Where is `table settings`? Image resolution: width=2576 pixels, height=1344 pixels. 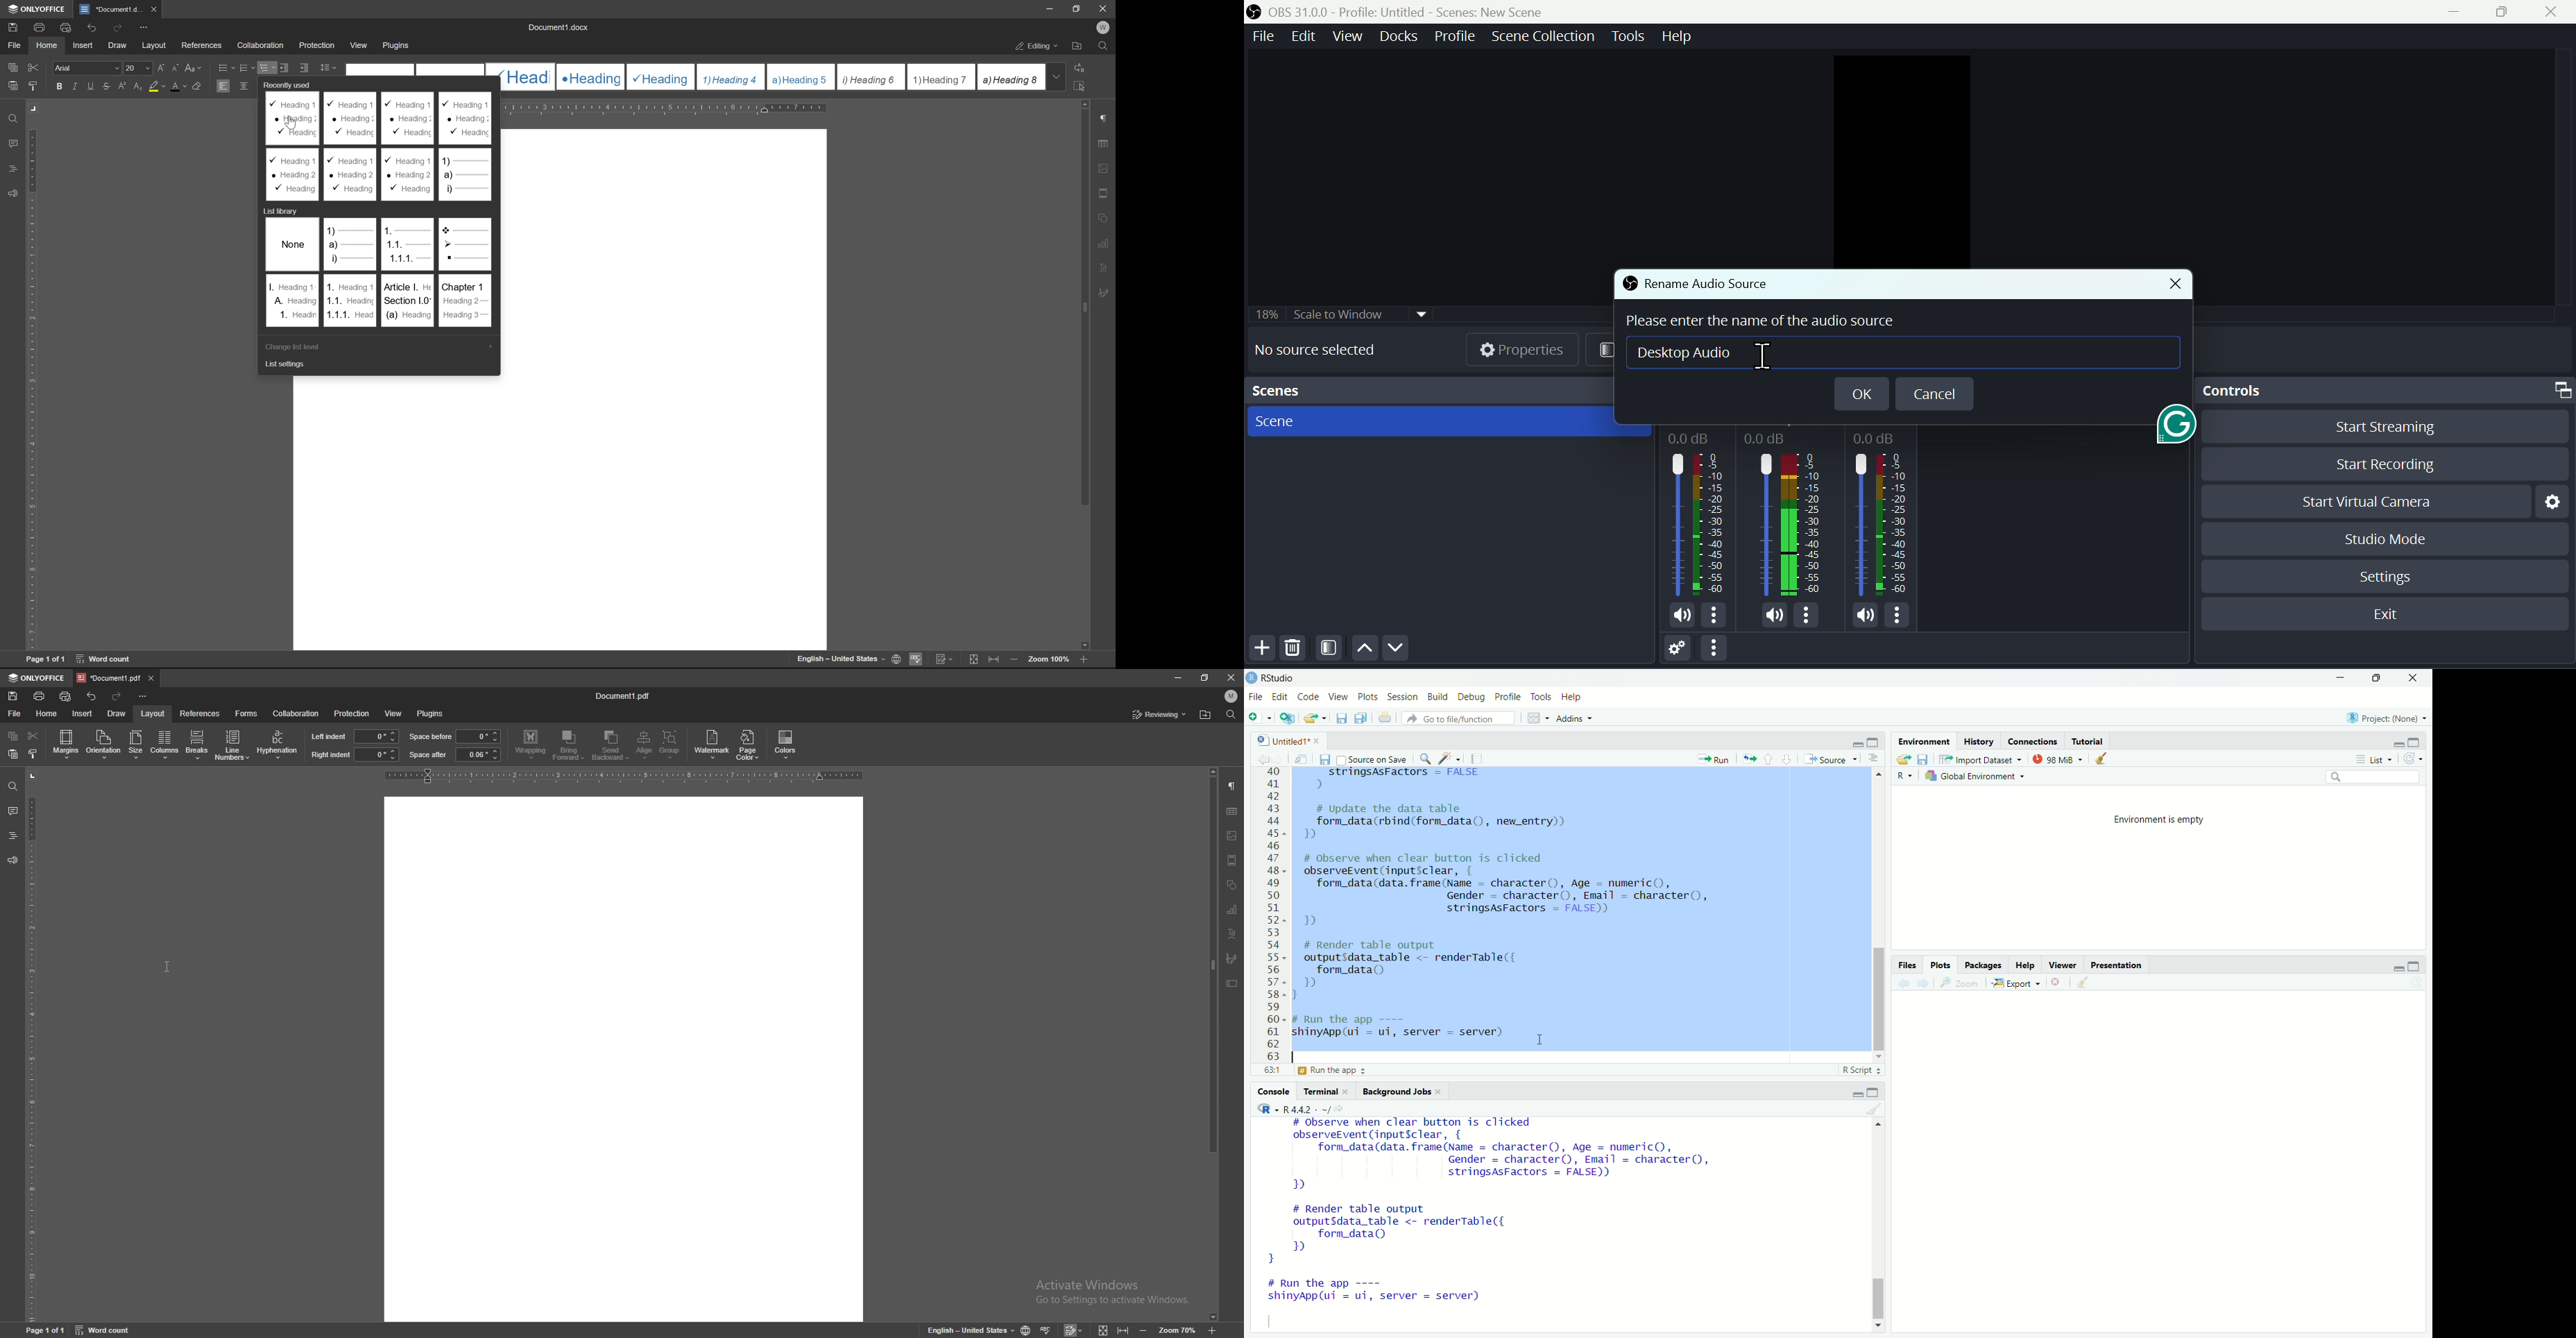
table settings is located at coordinates (1103, 144).